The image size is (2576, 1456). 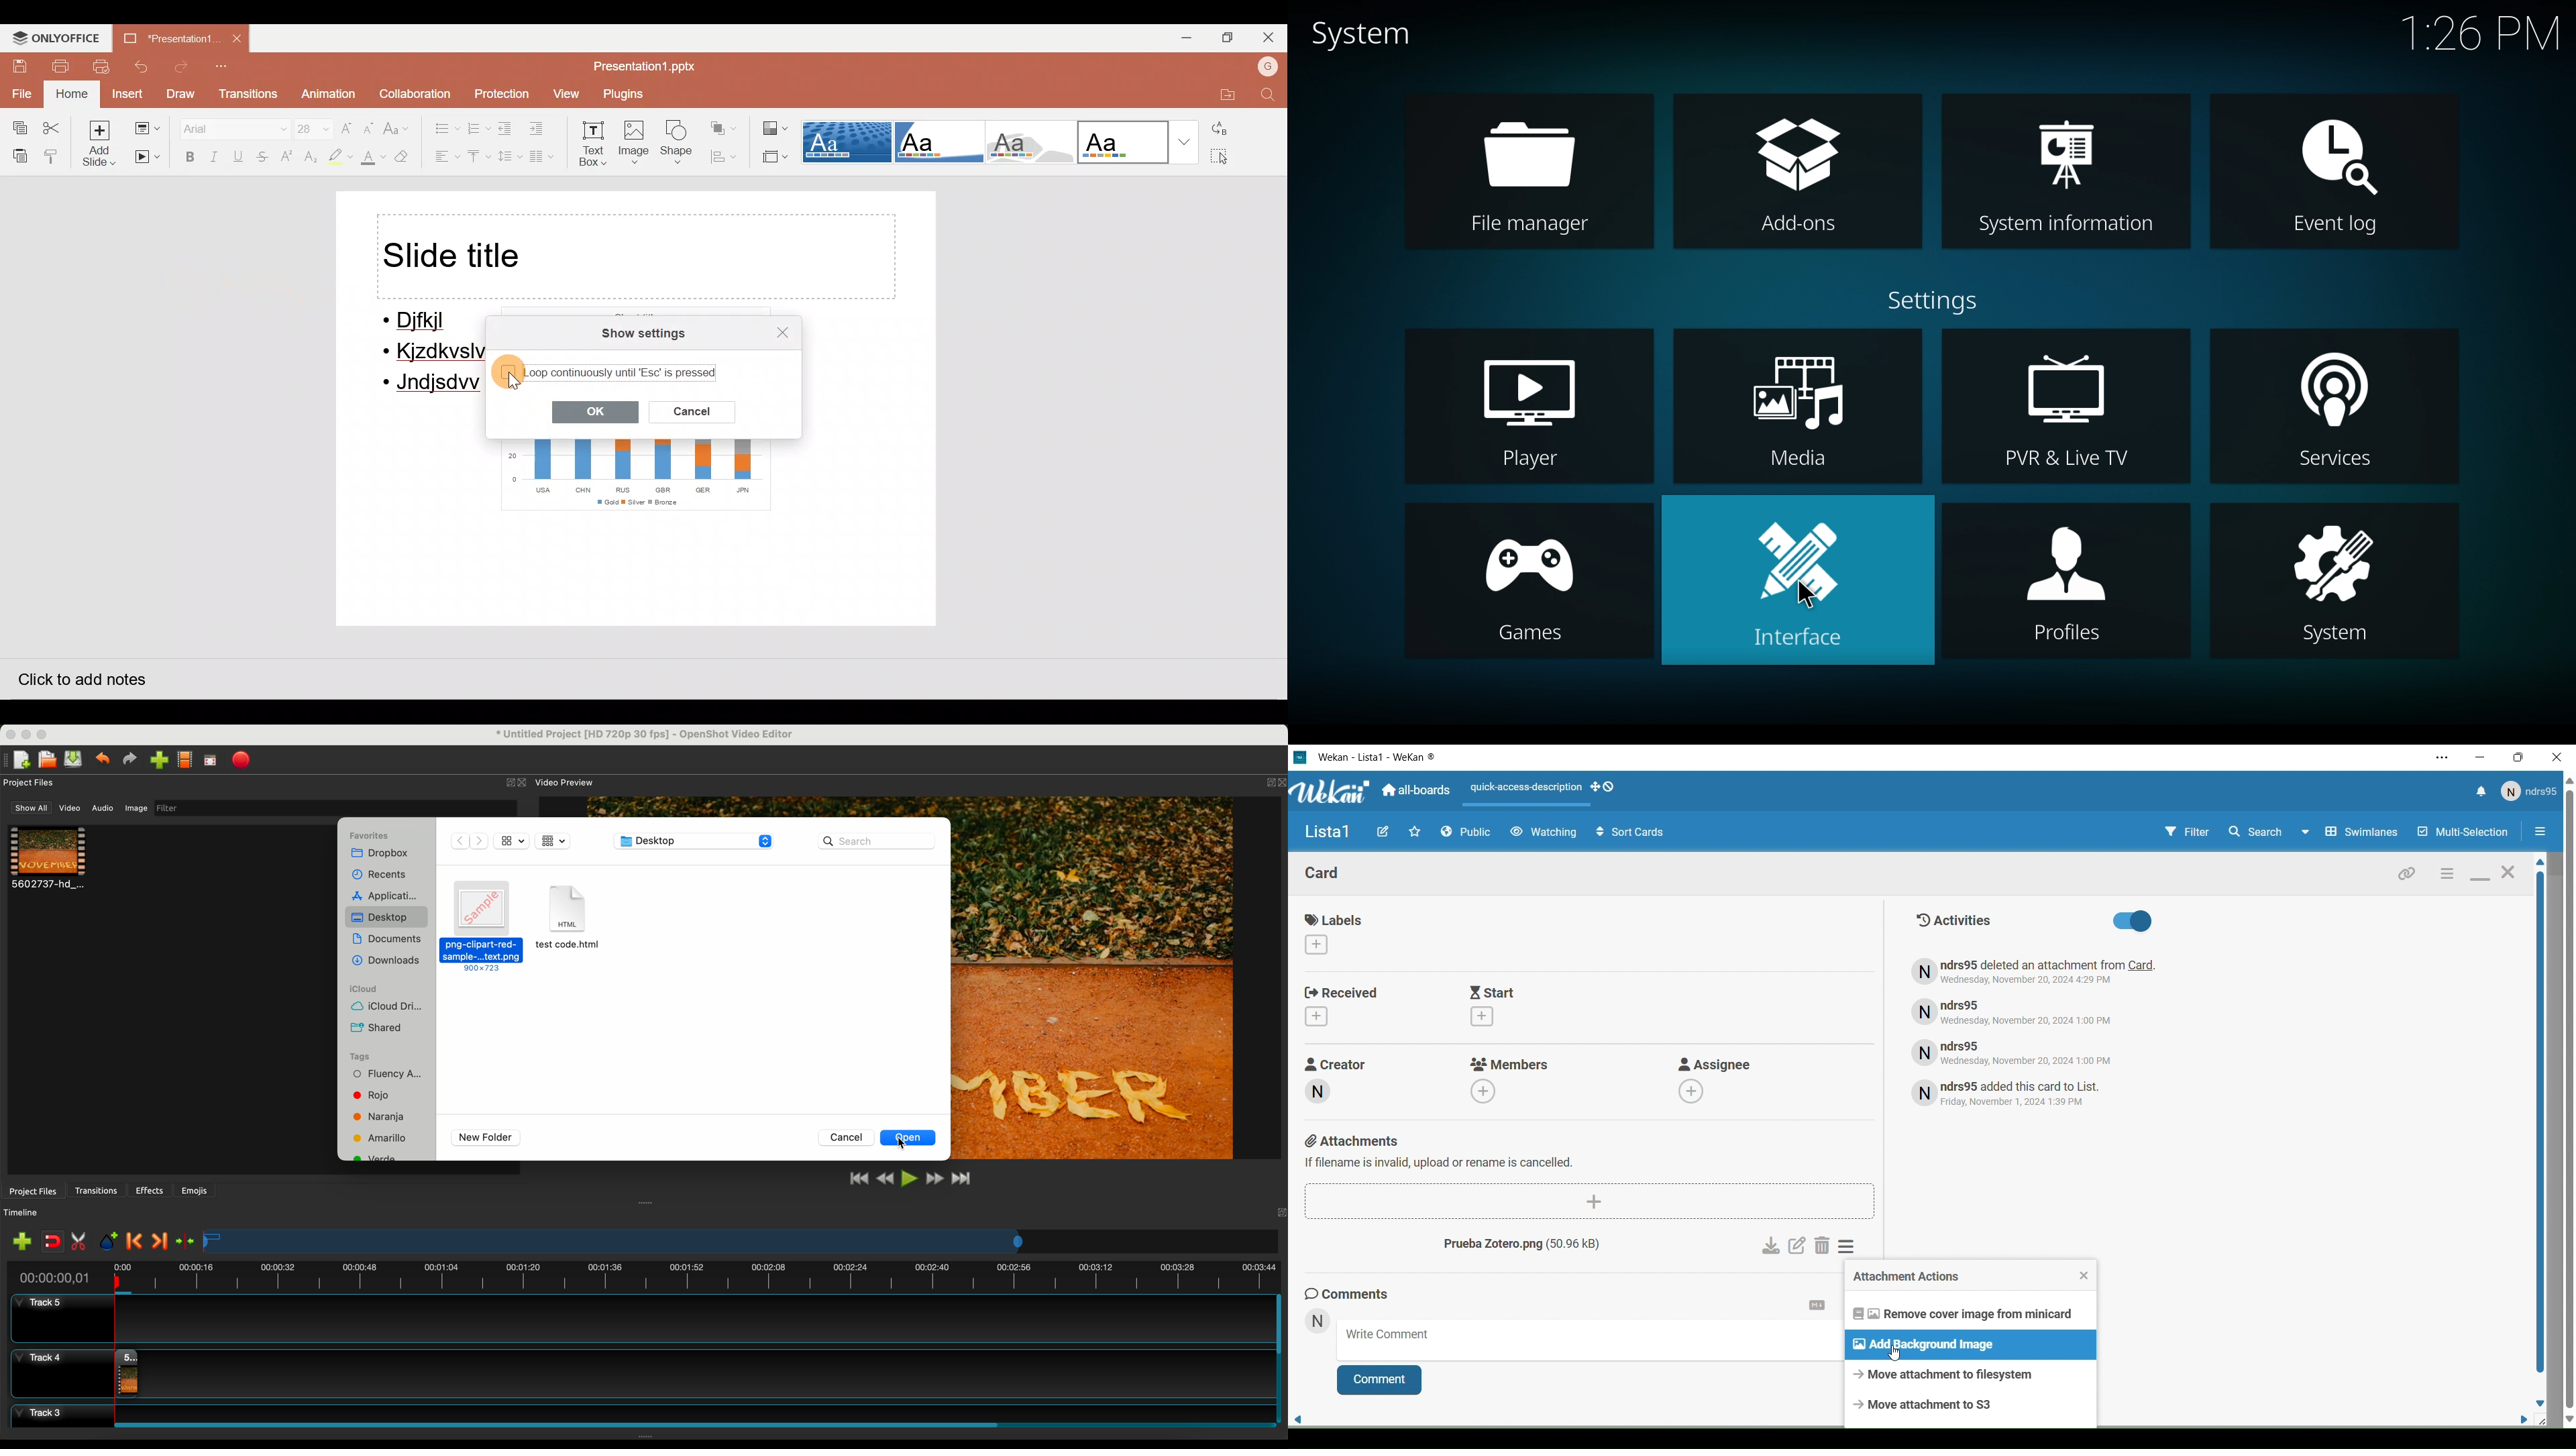 I want to click on file name, so click(x=638, y=736).